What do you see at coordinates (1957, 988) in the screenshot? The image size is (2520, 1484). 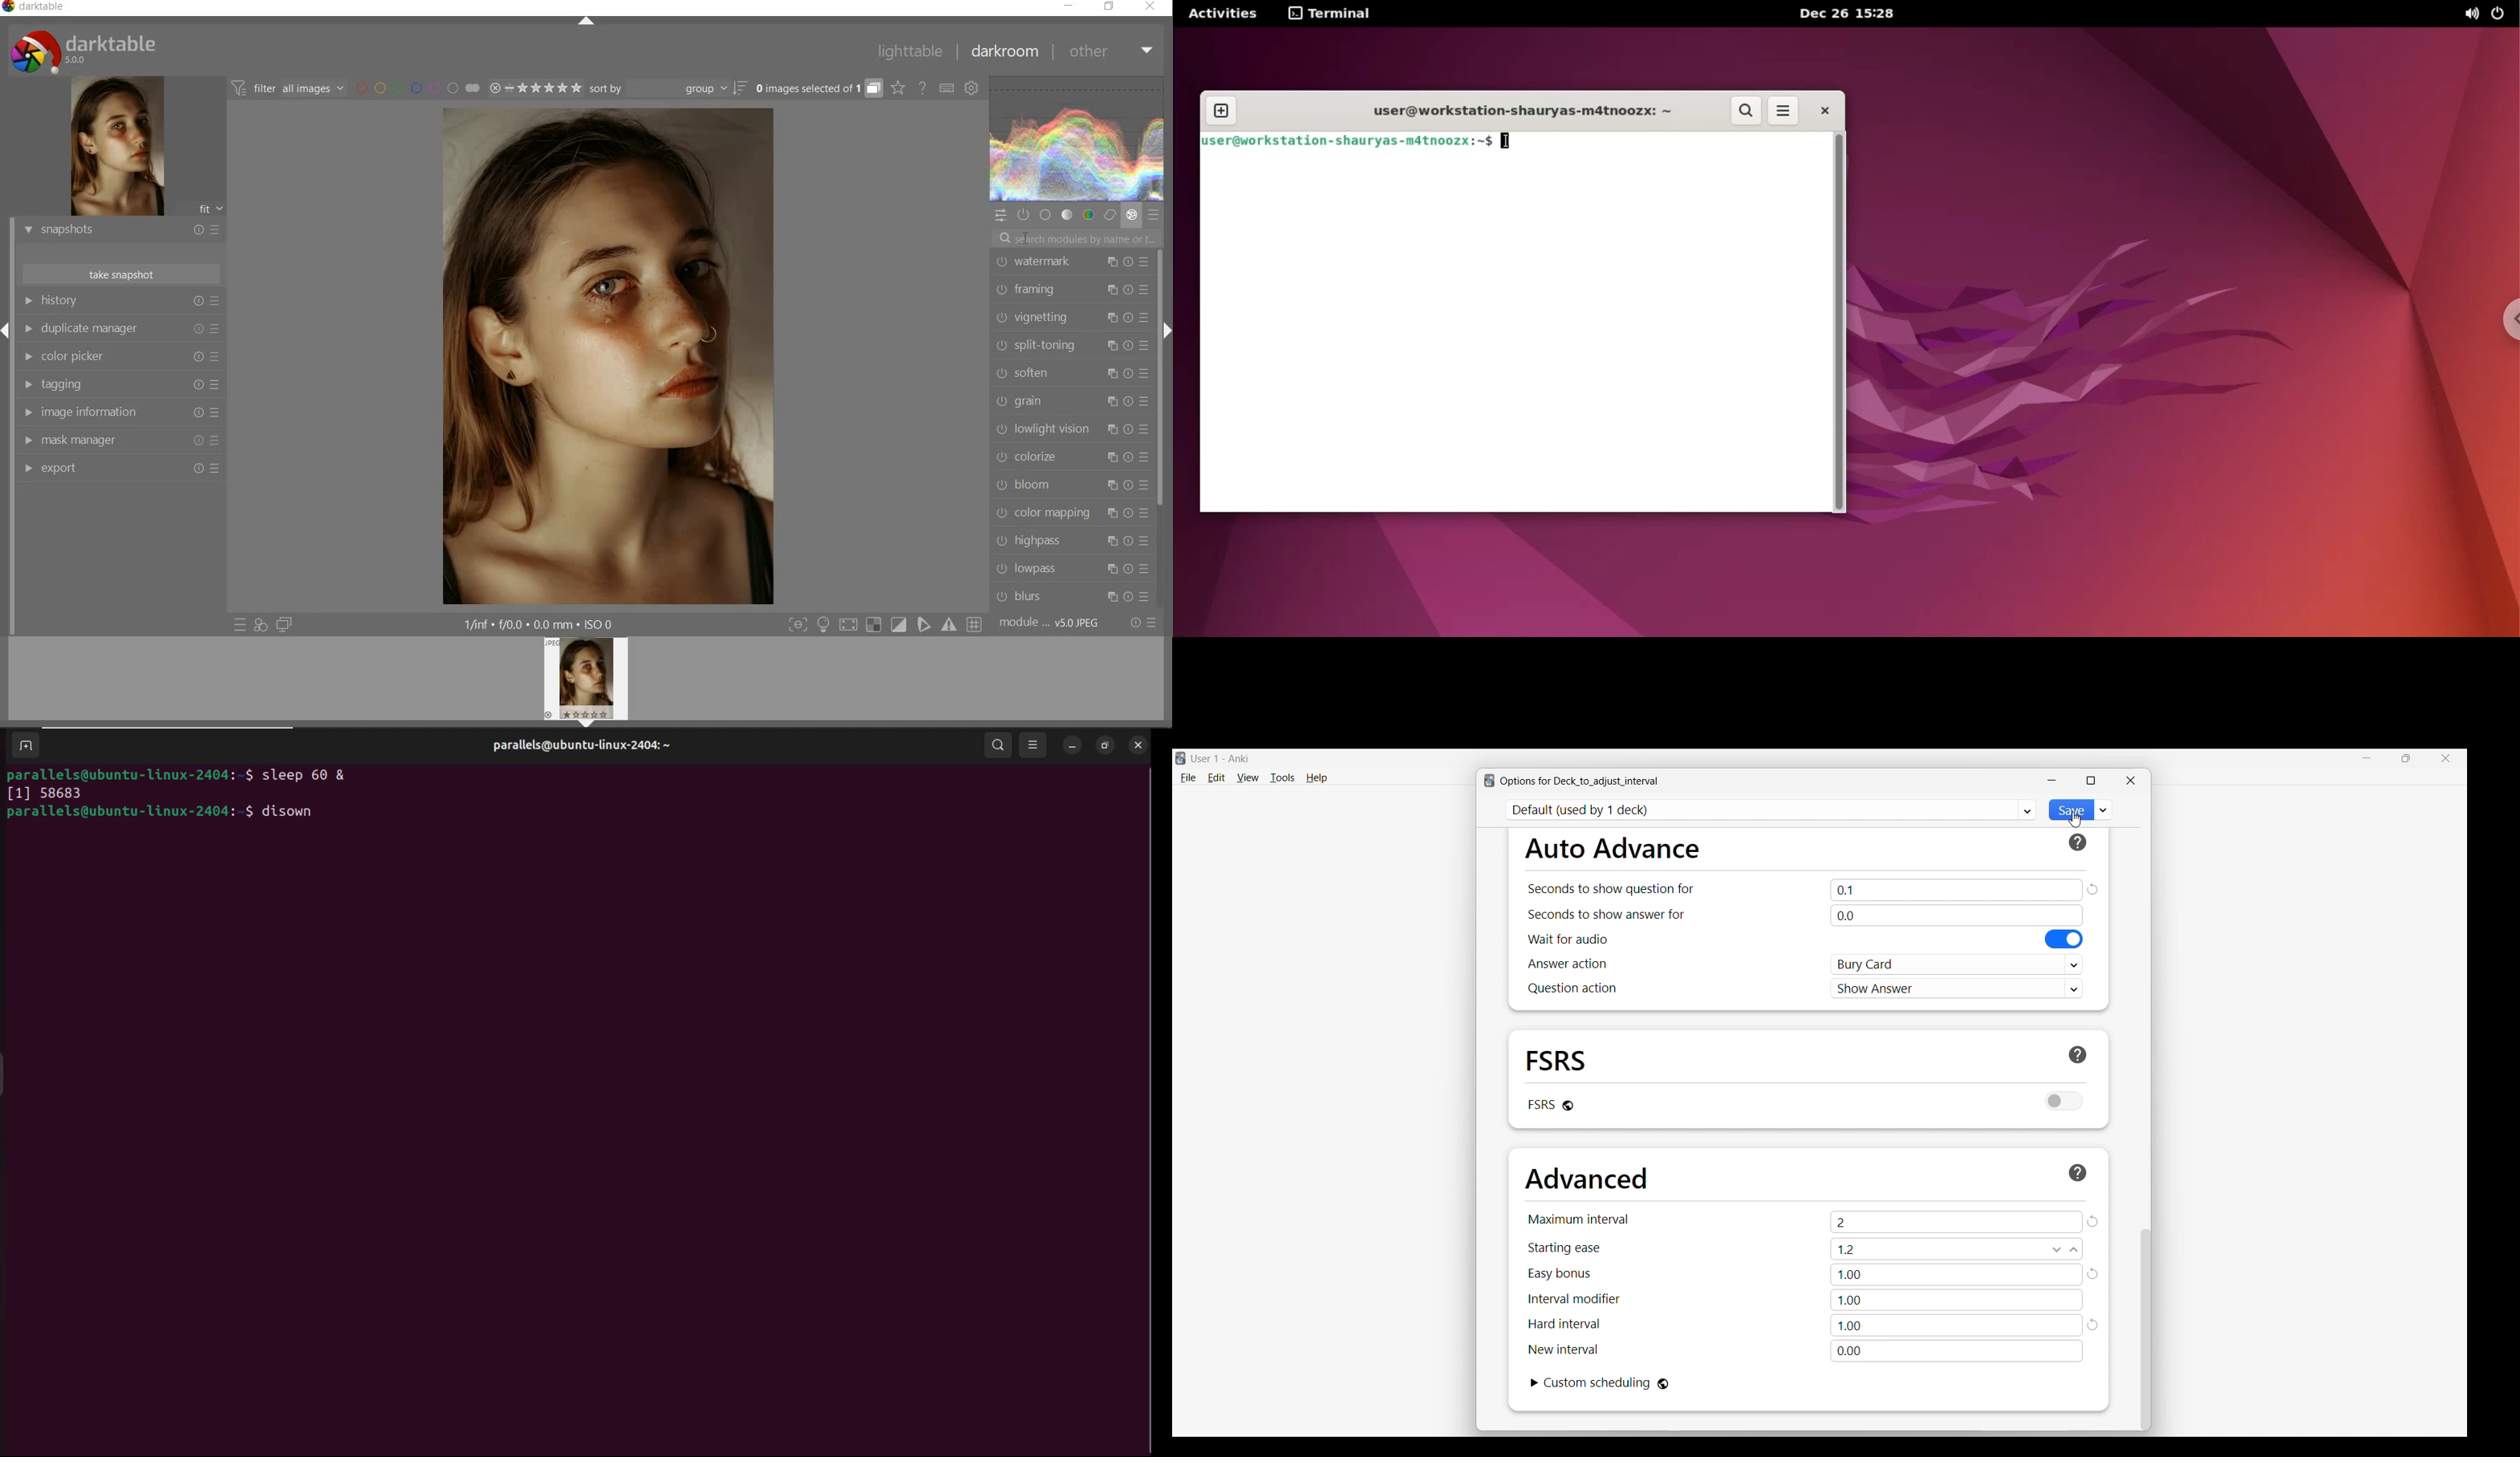 I see `Show Answer` at bounding box center [1957, 988].